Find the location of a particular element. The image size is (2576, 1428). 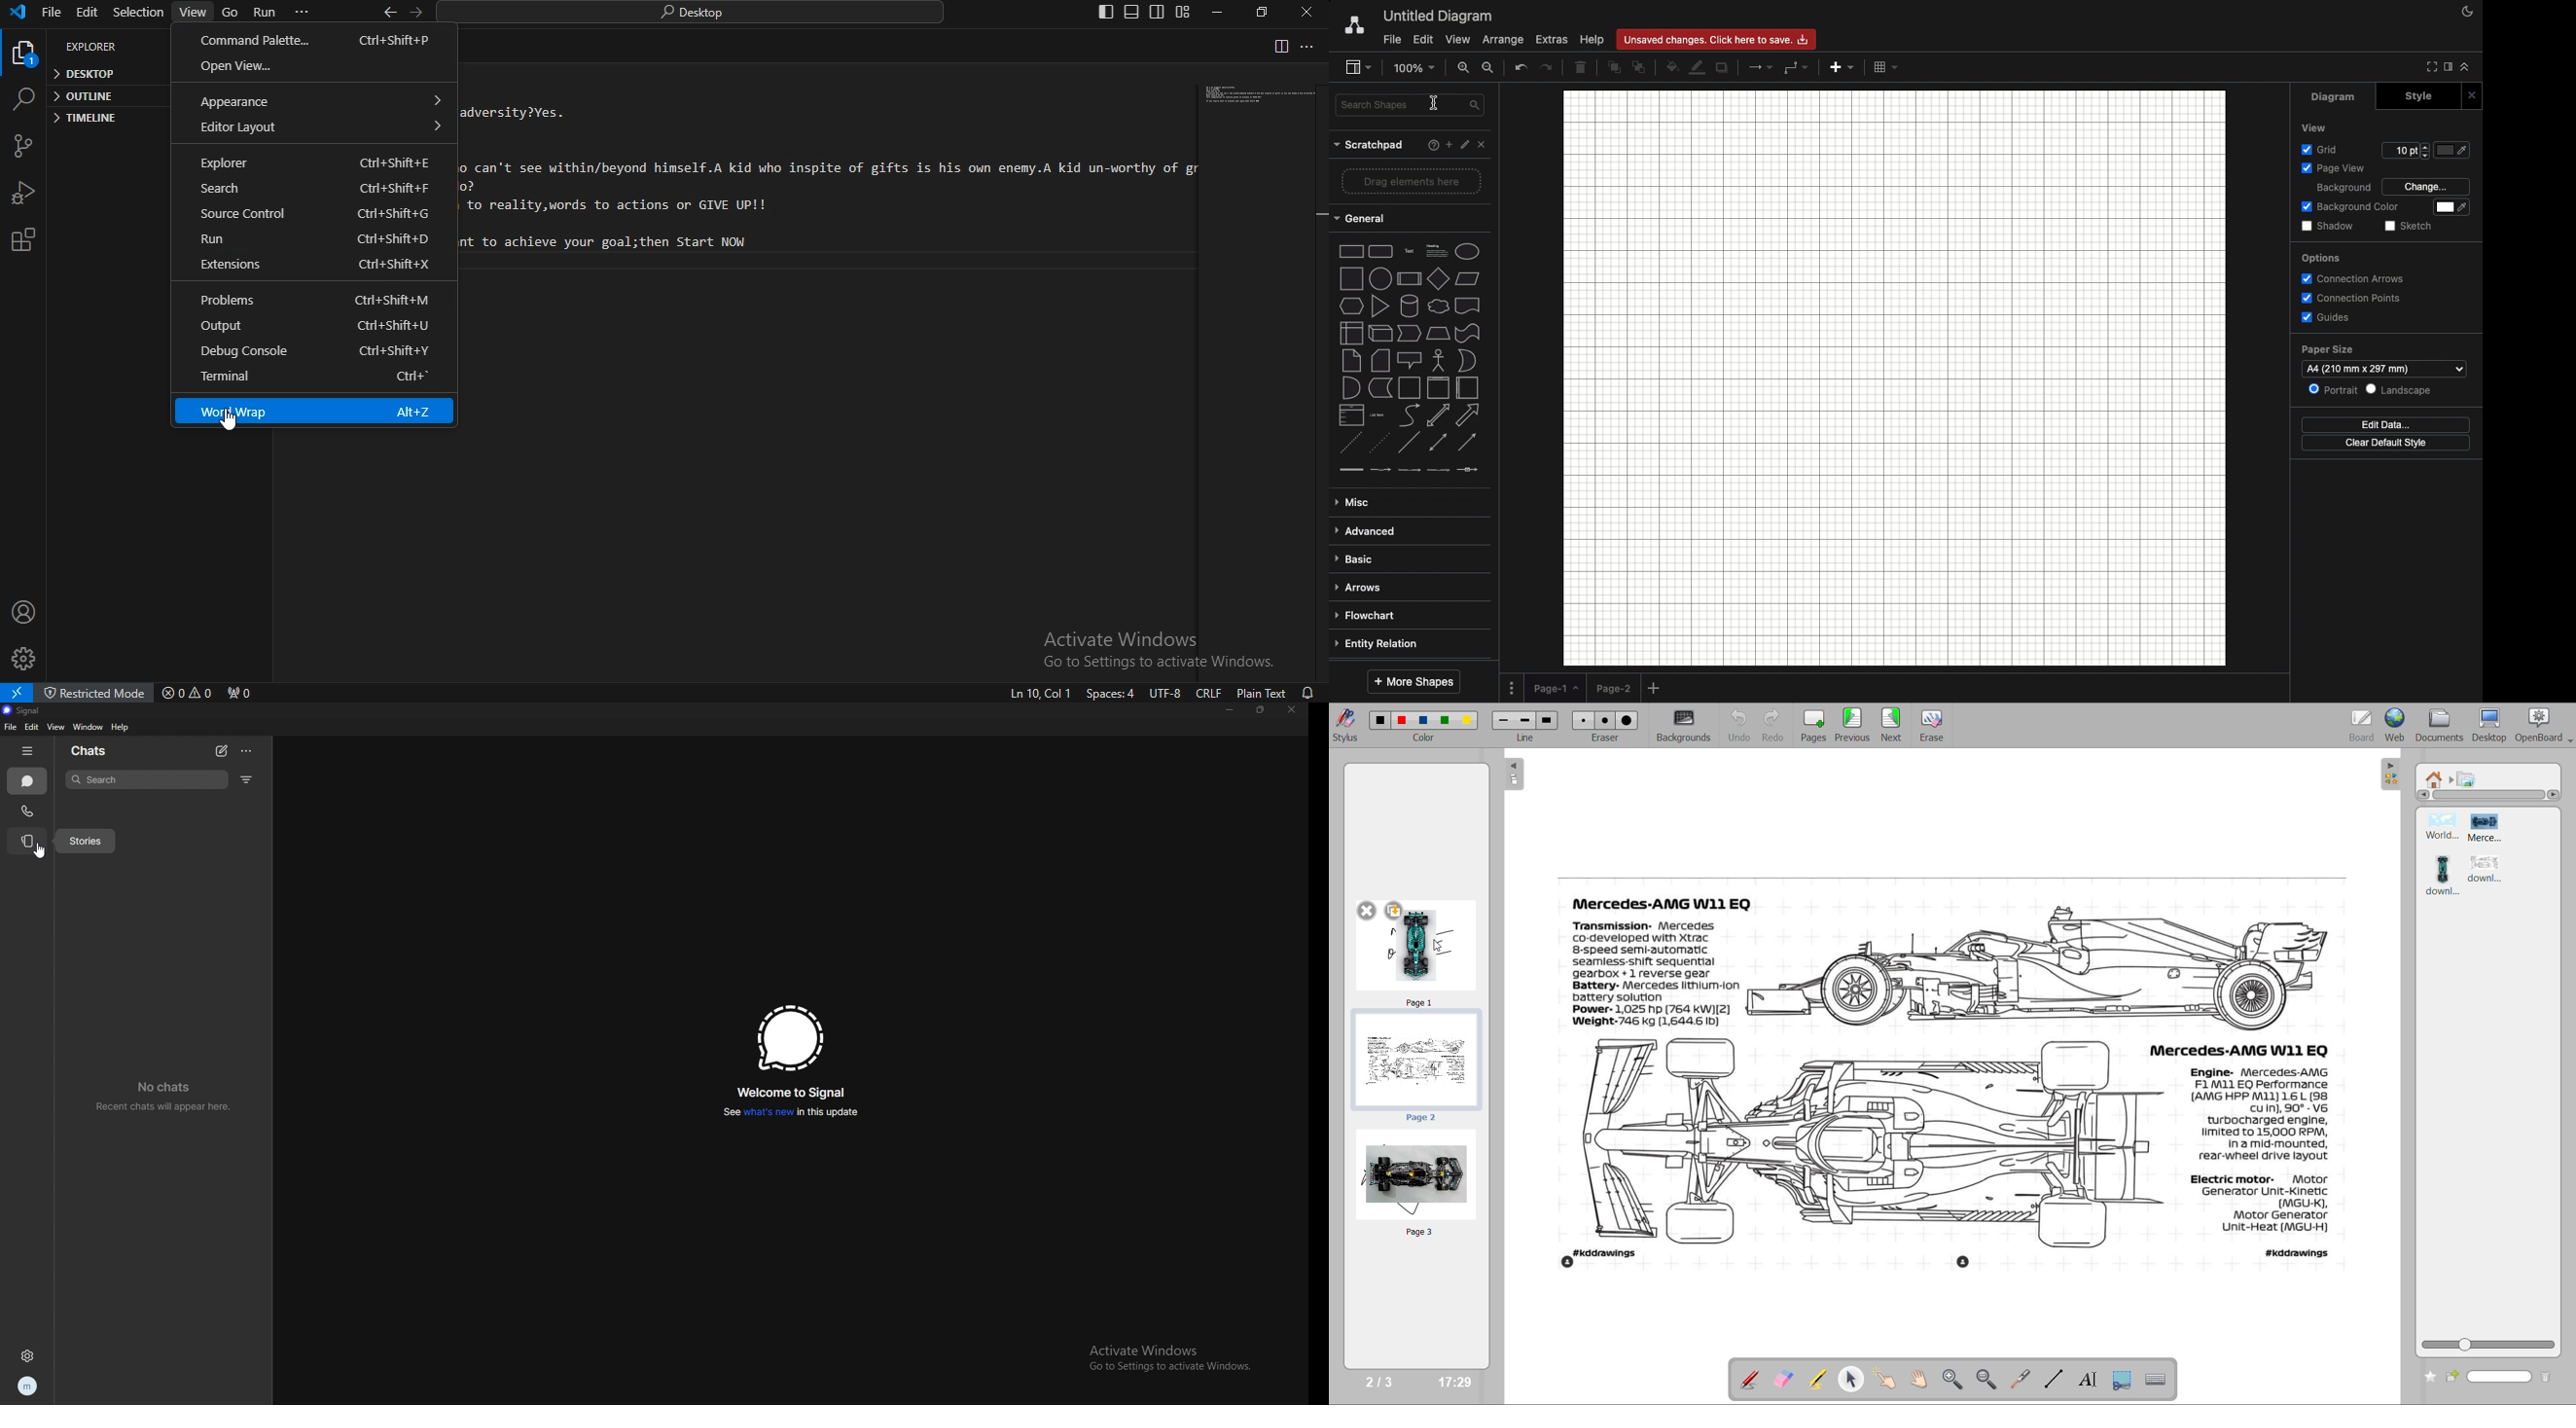

stories is located at coordinates (29, 841).